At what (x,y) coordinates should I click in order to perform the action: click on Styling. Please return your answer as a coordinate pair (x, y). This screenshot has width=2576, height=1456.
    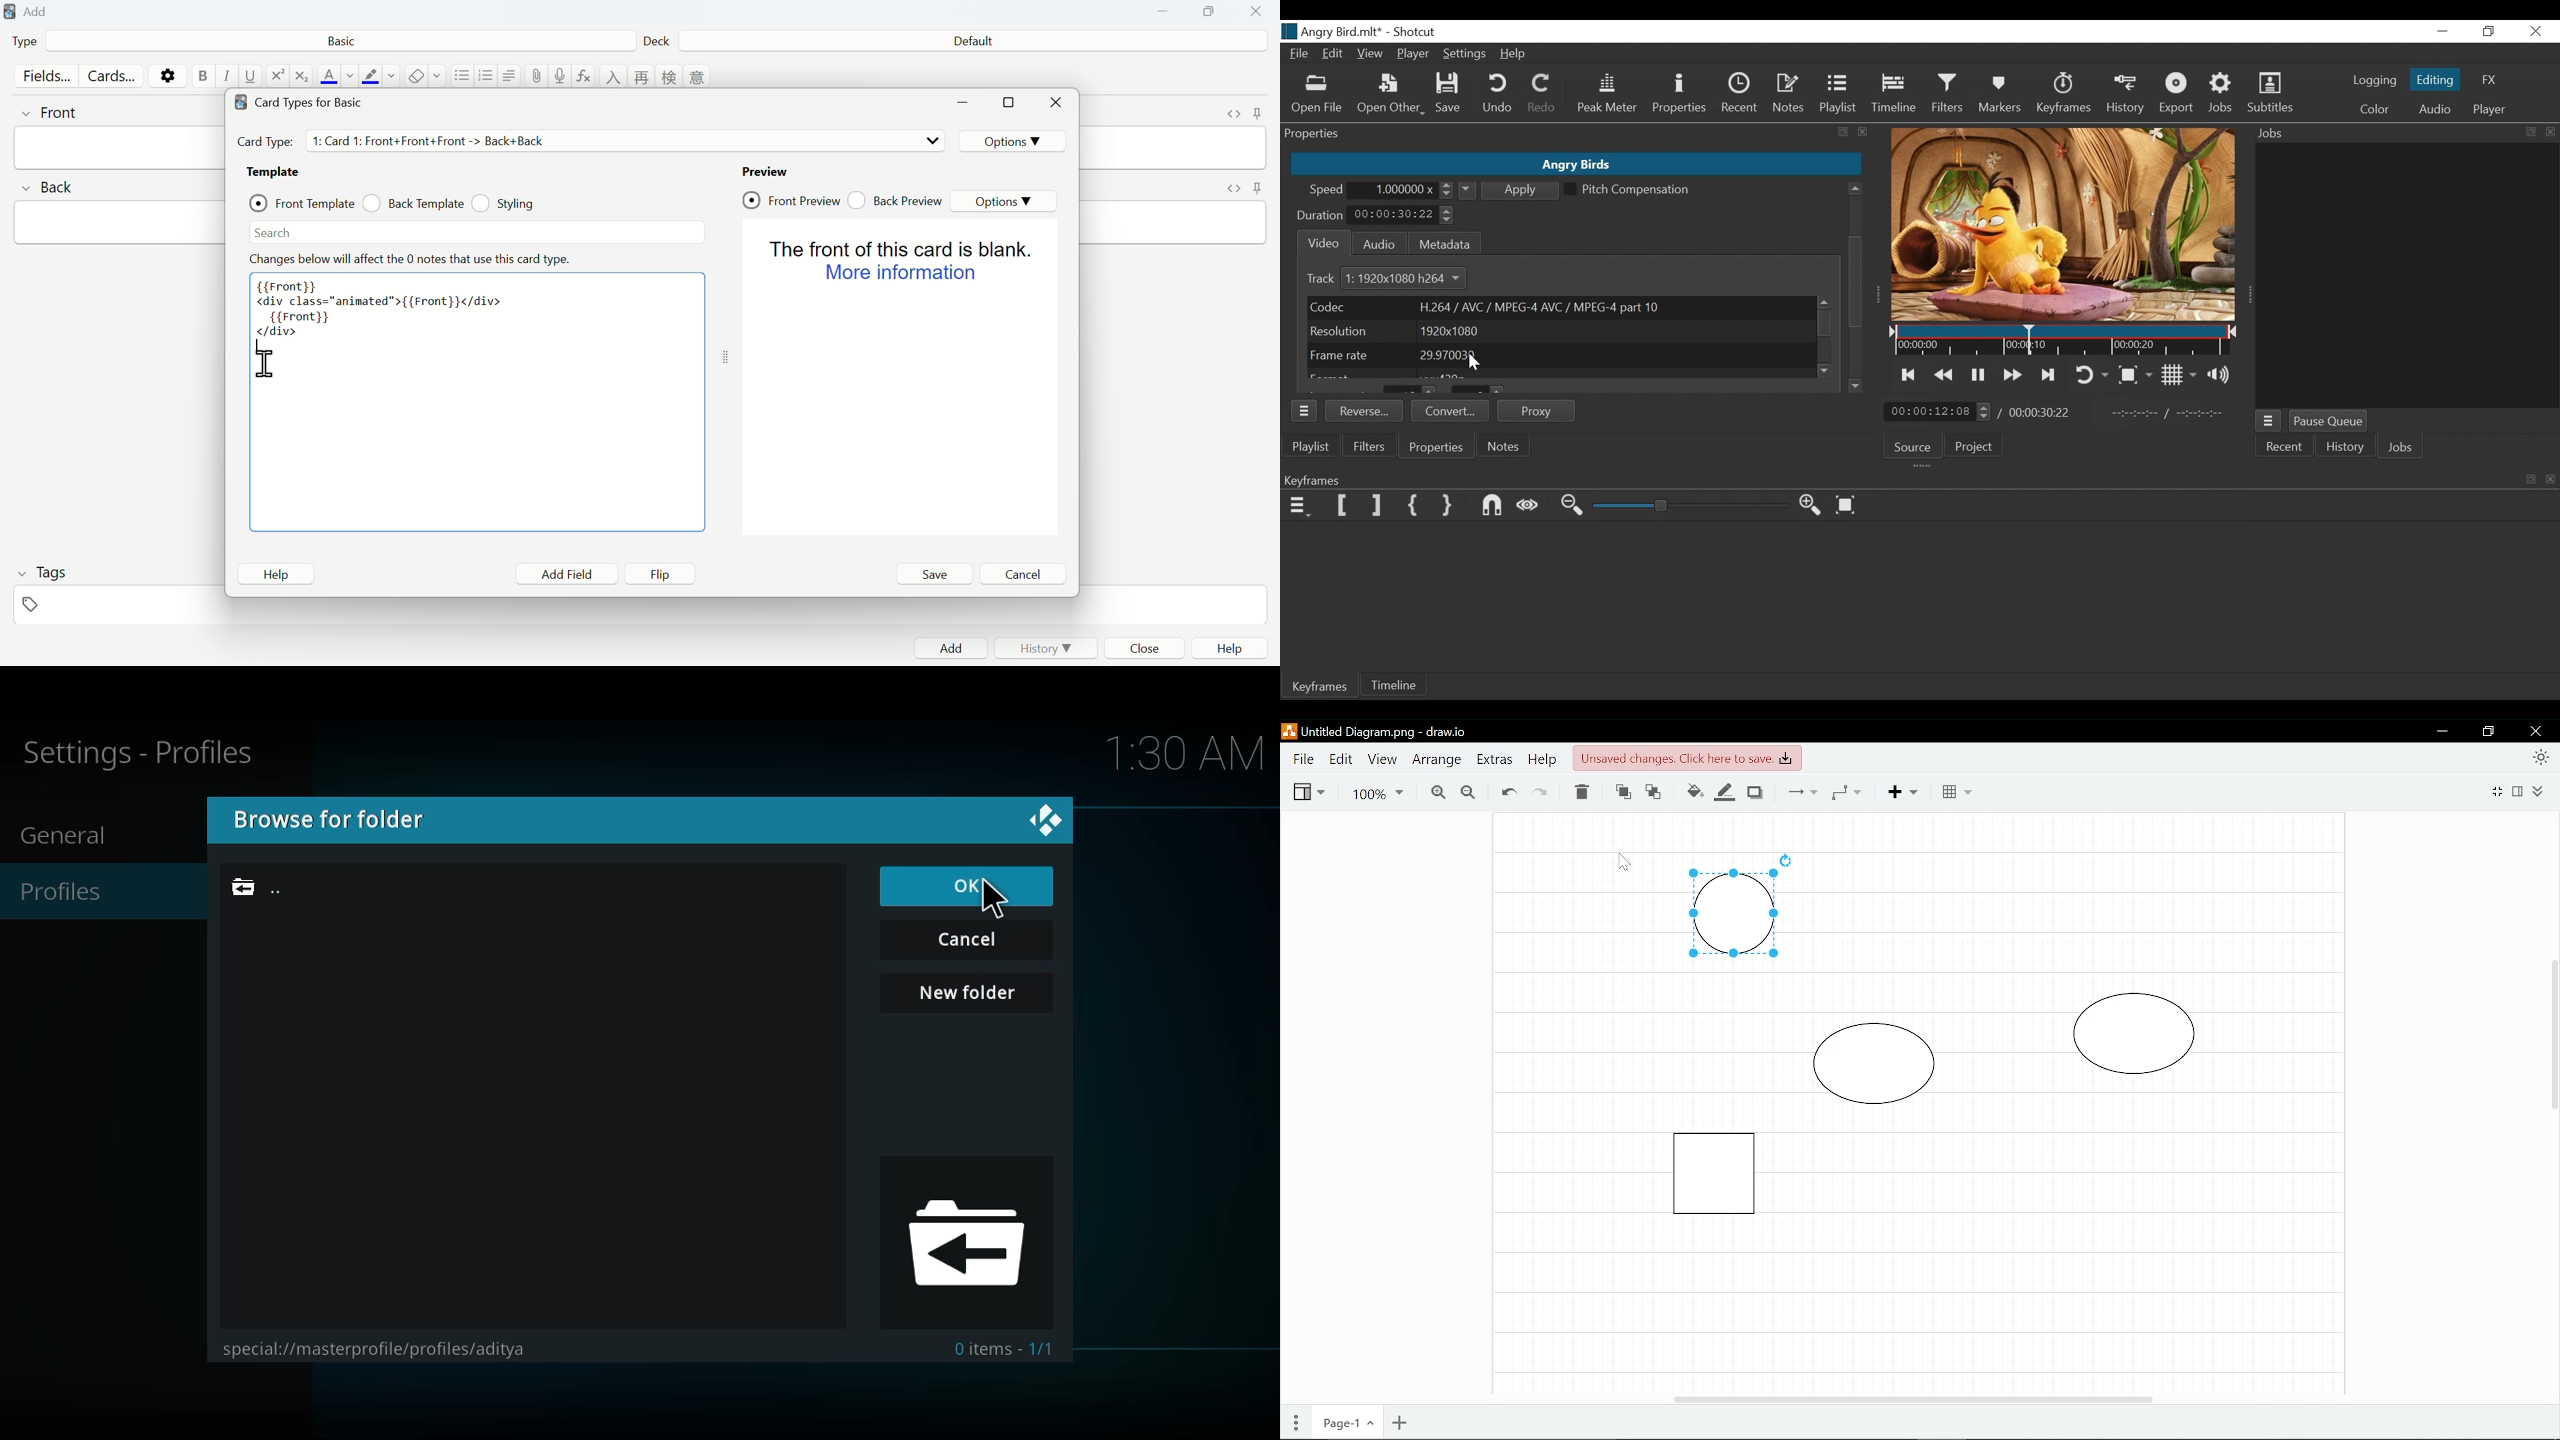
    Looking at the image, I should click on (509, 203).